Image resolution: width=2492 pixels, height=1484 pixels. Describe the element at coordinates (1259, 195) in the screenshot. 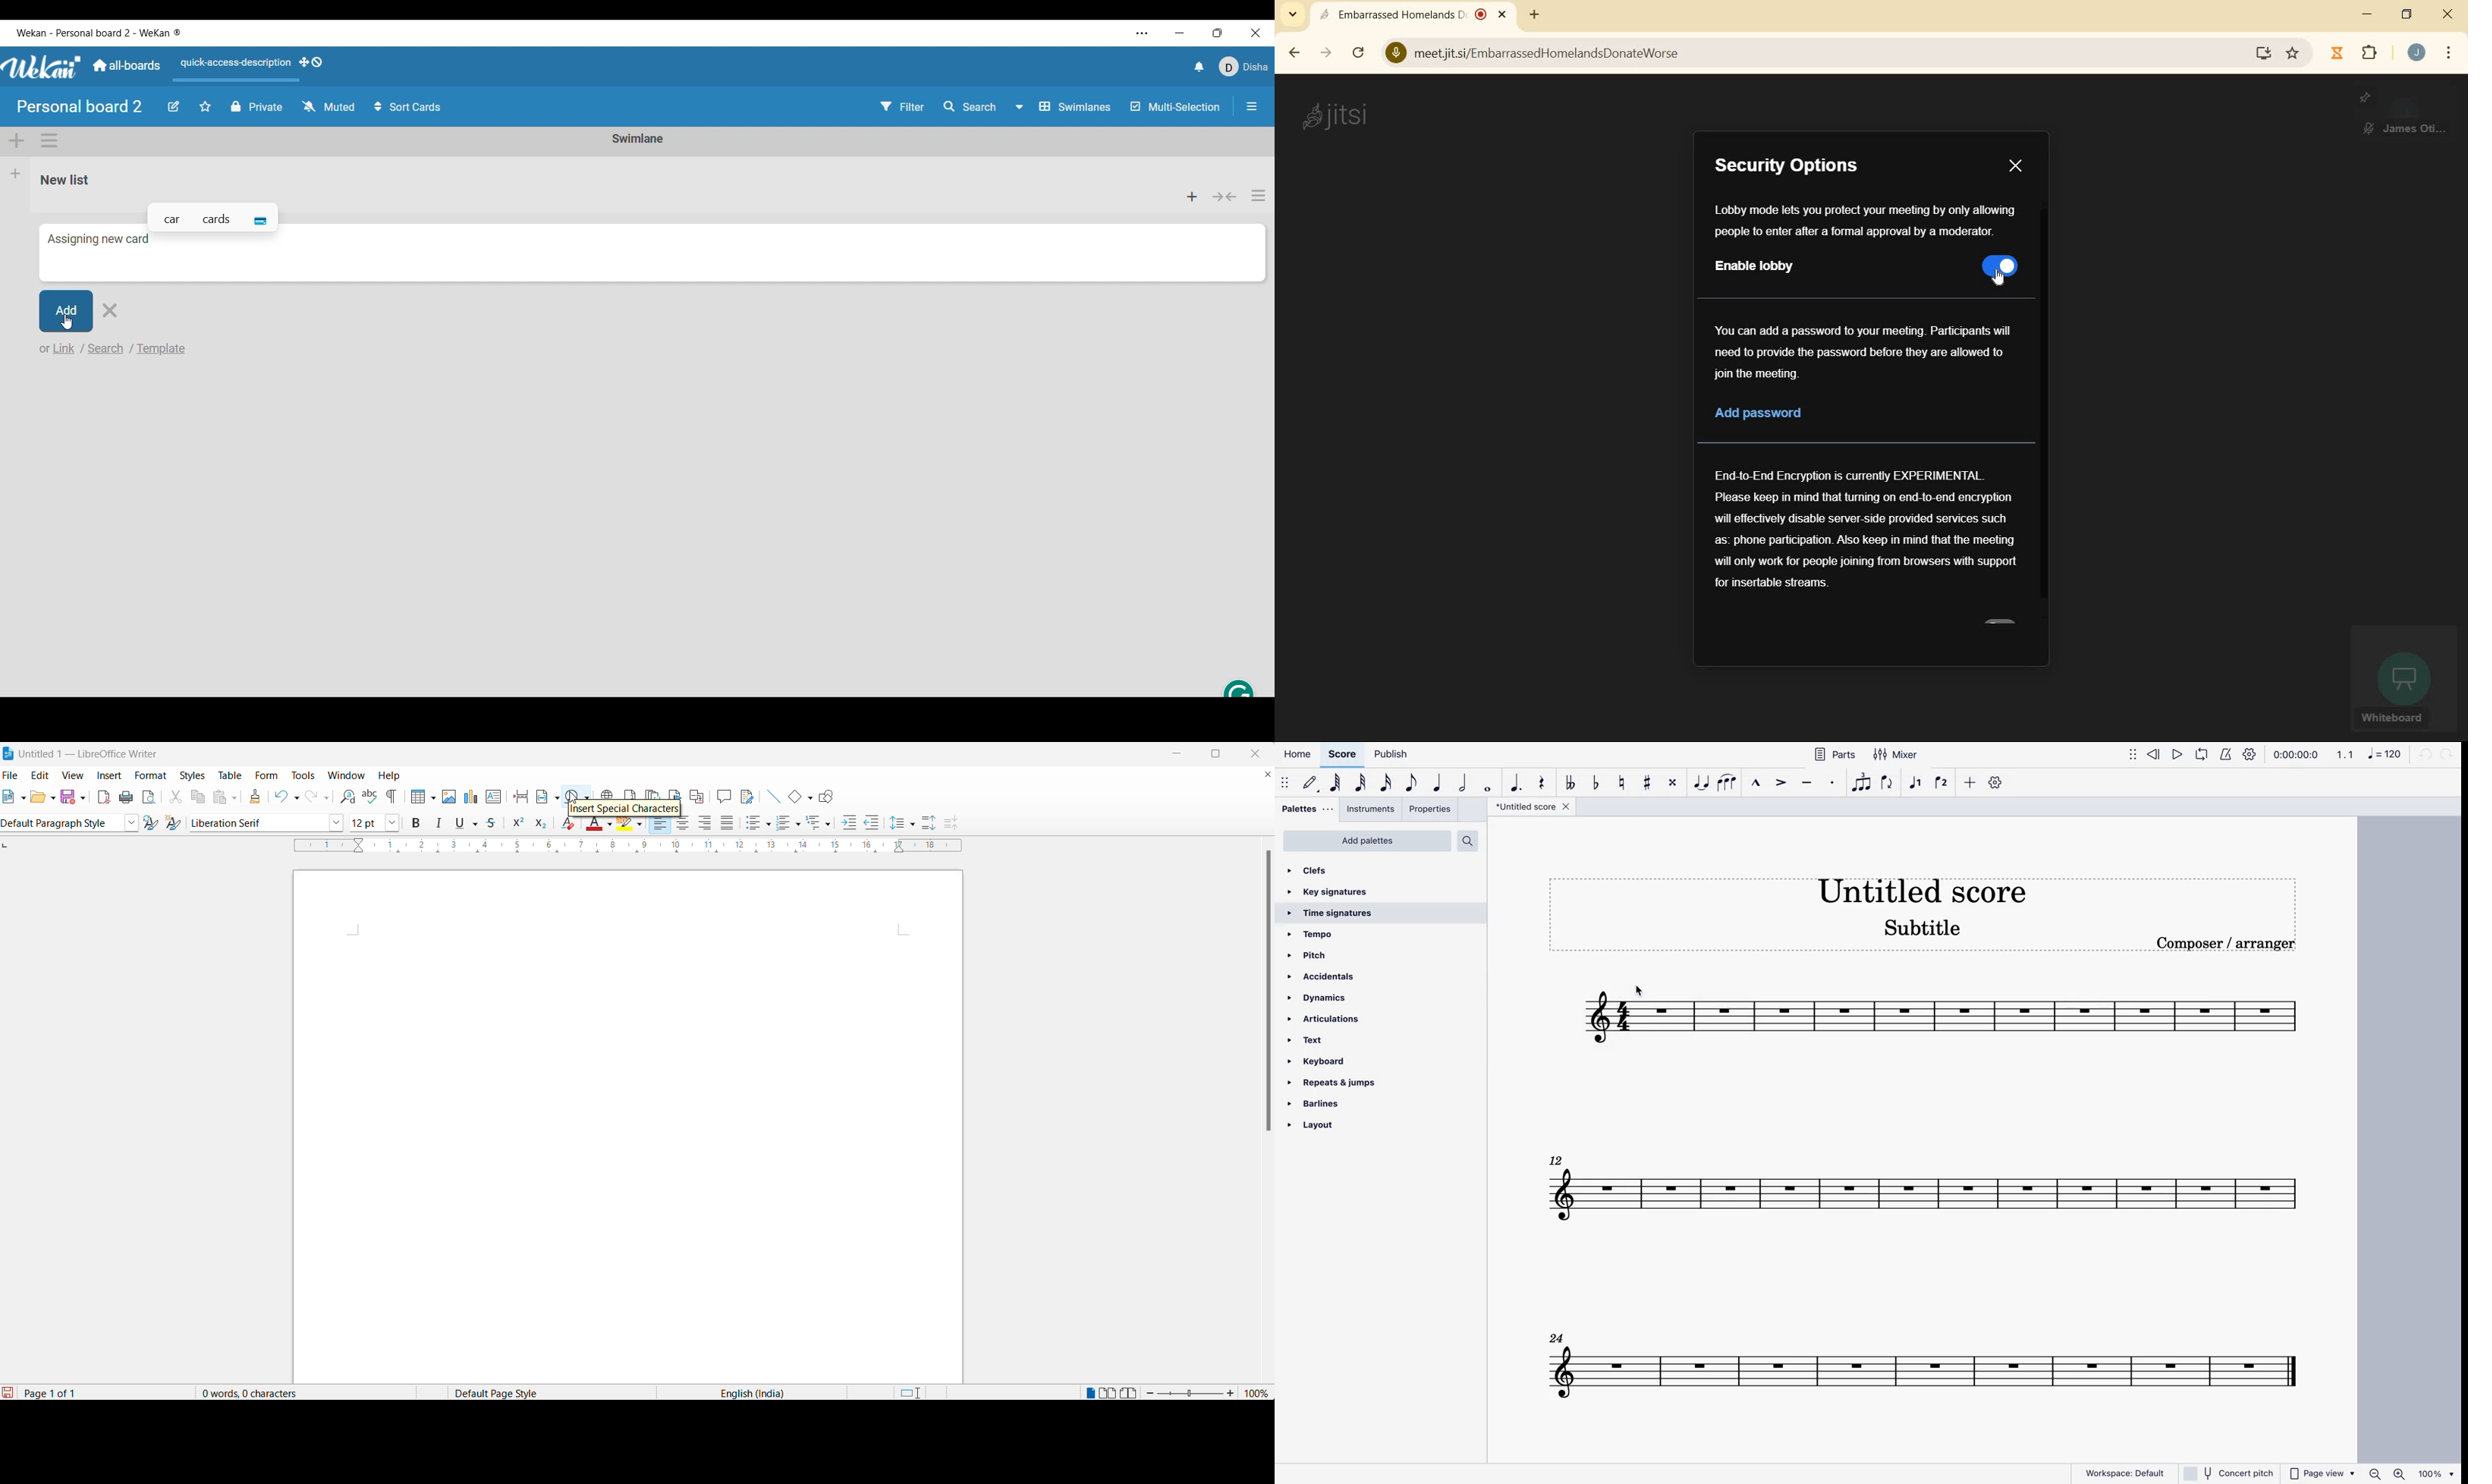

I see `List actions` at that location.